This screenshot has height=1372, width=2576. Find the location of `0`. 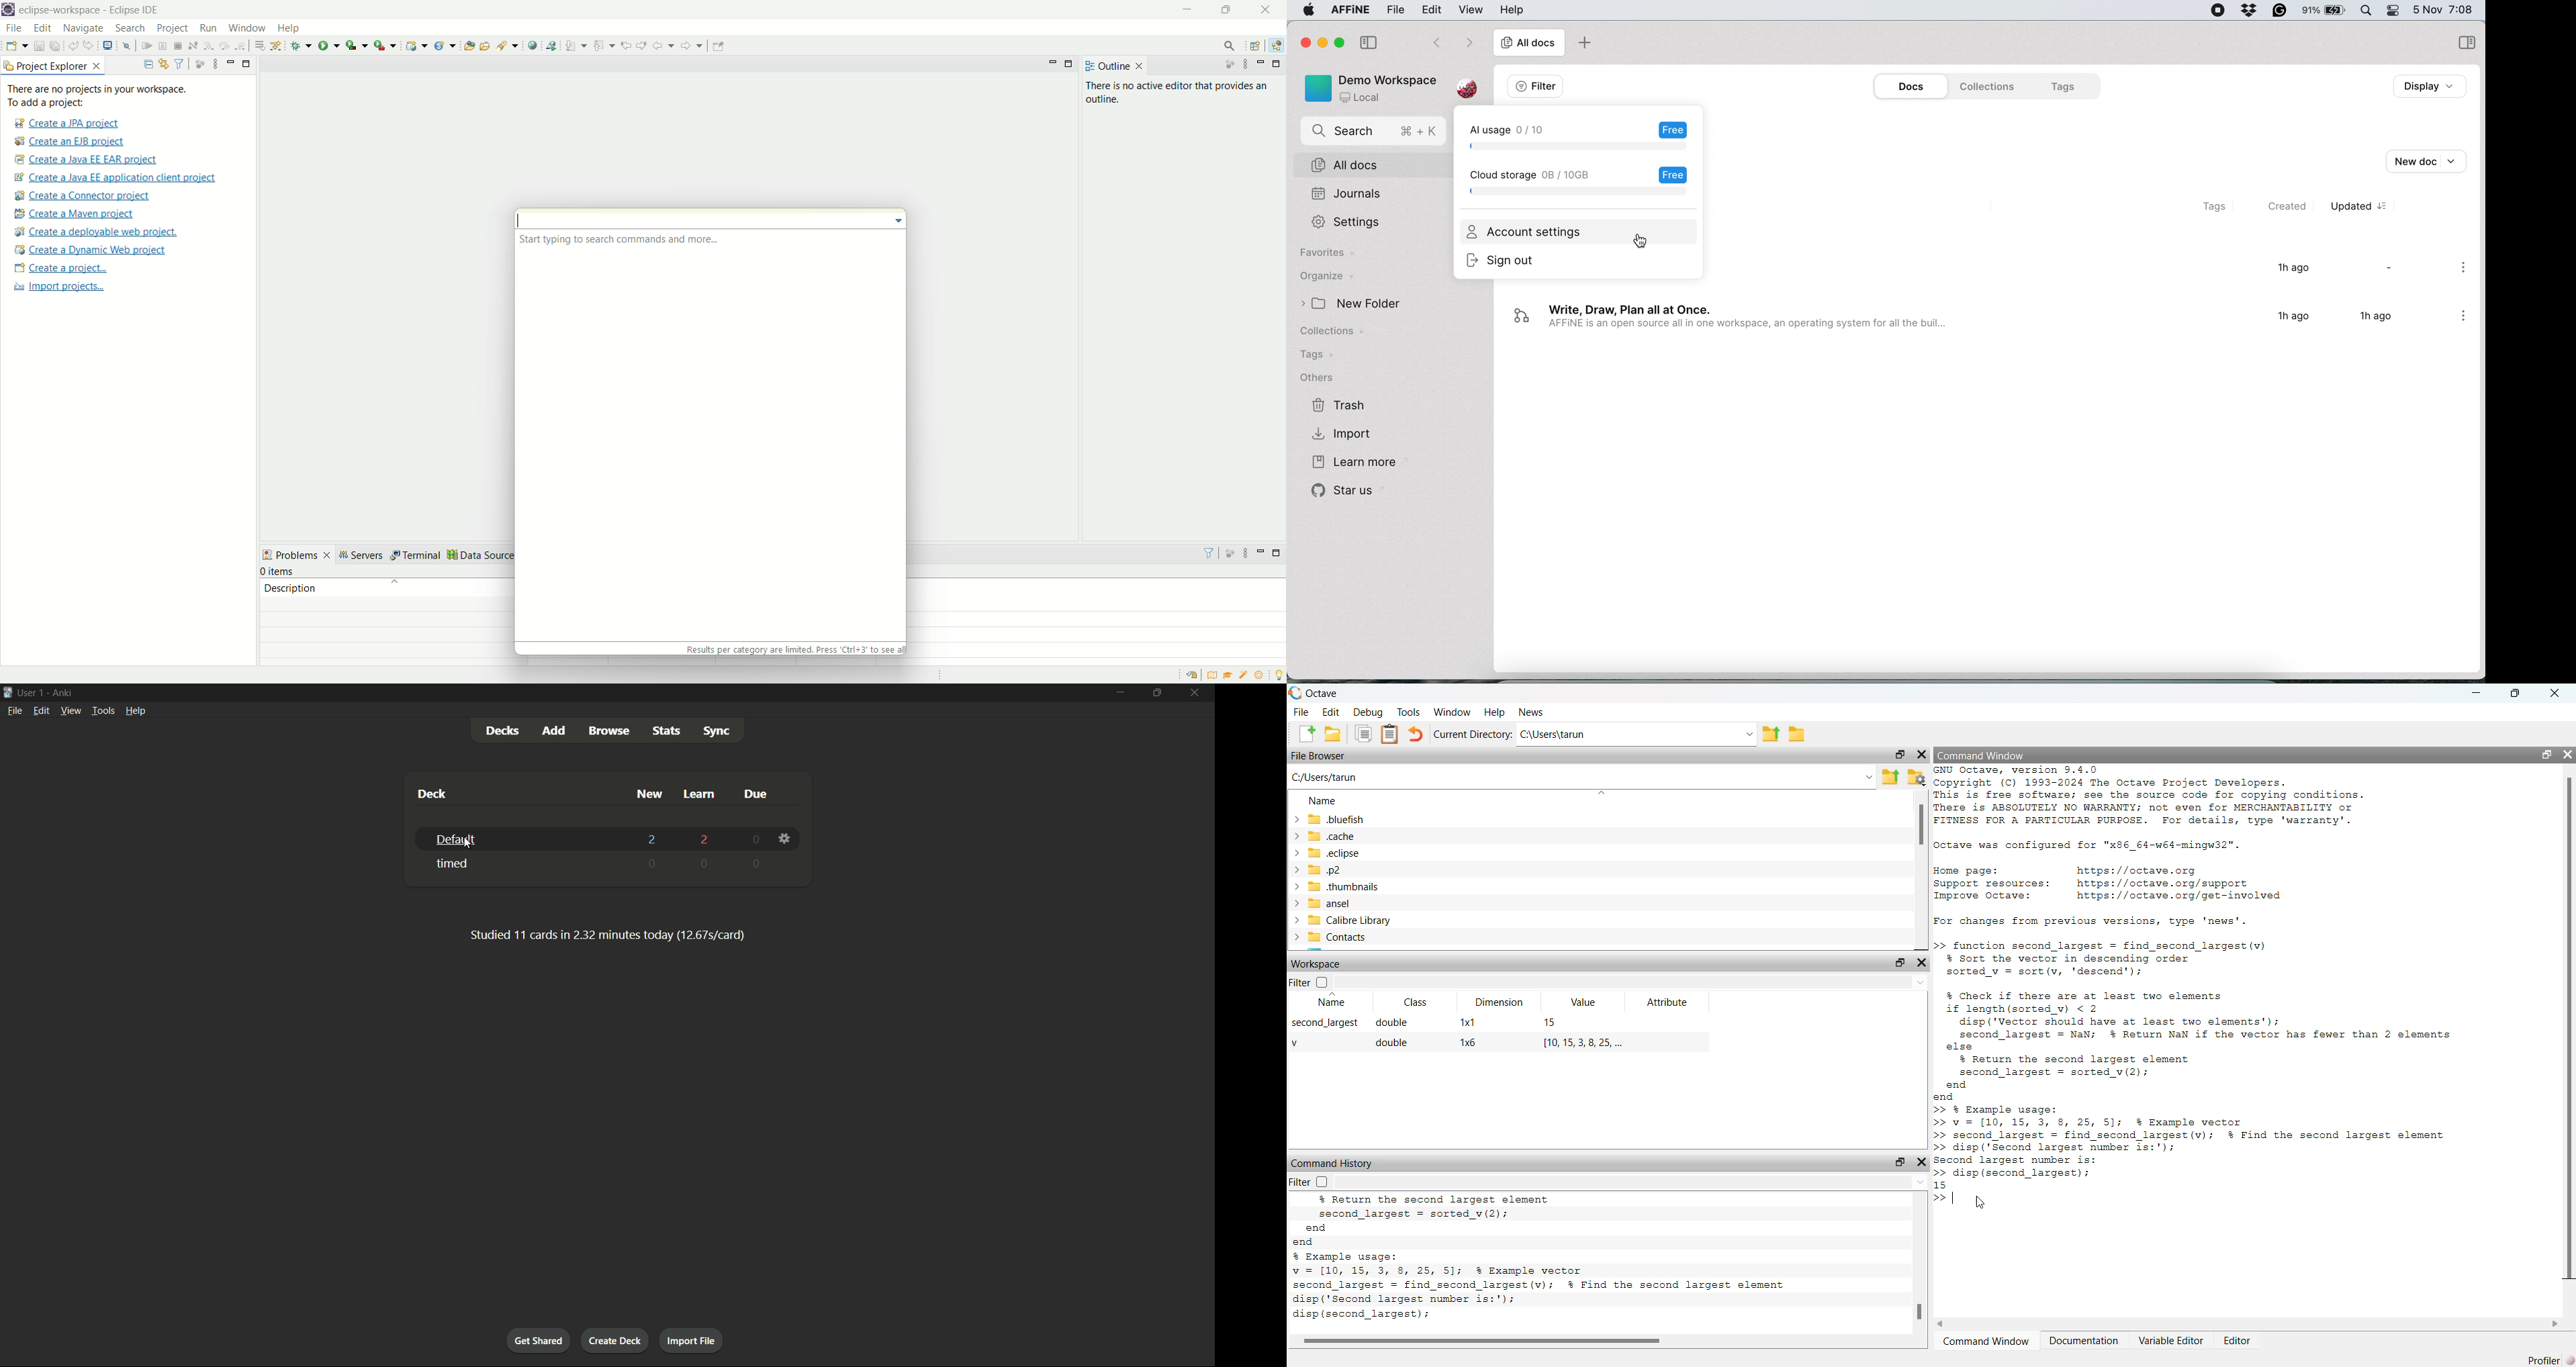

0 is located at coordinates (758, 862).